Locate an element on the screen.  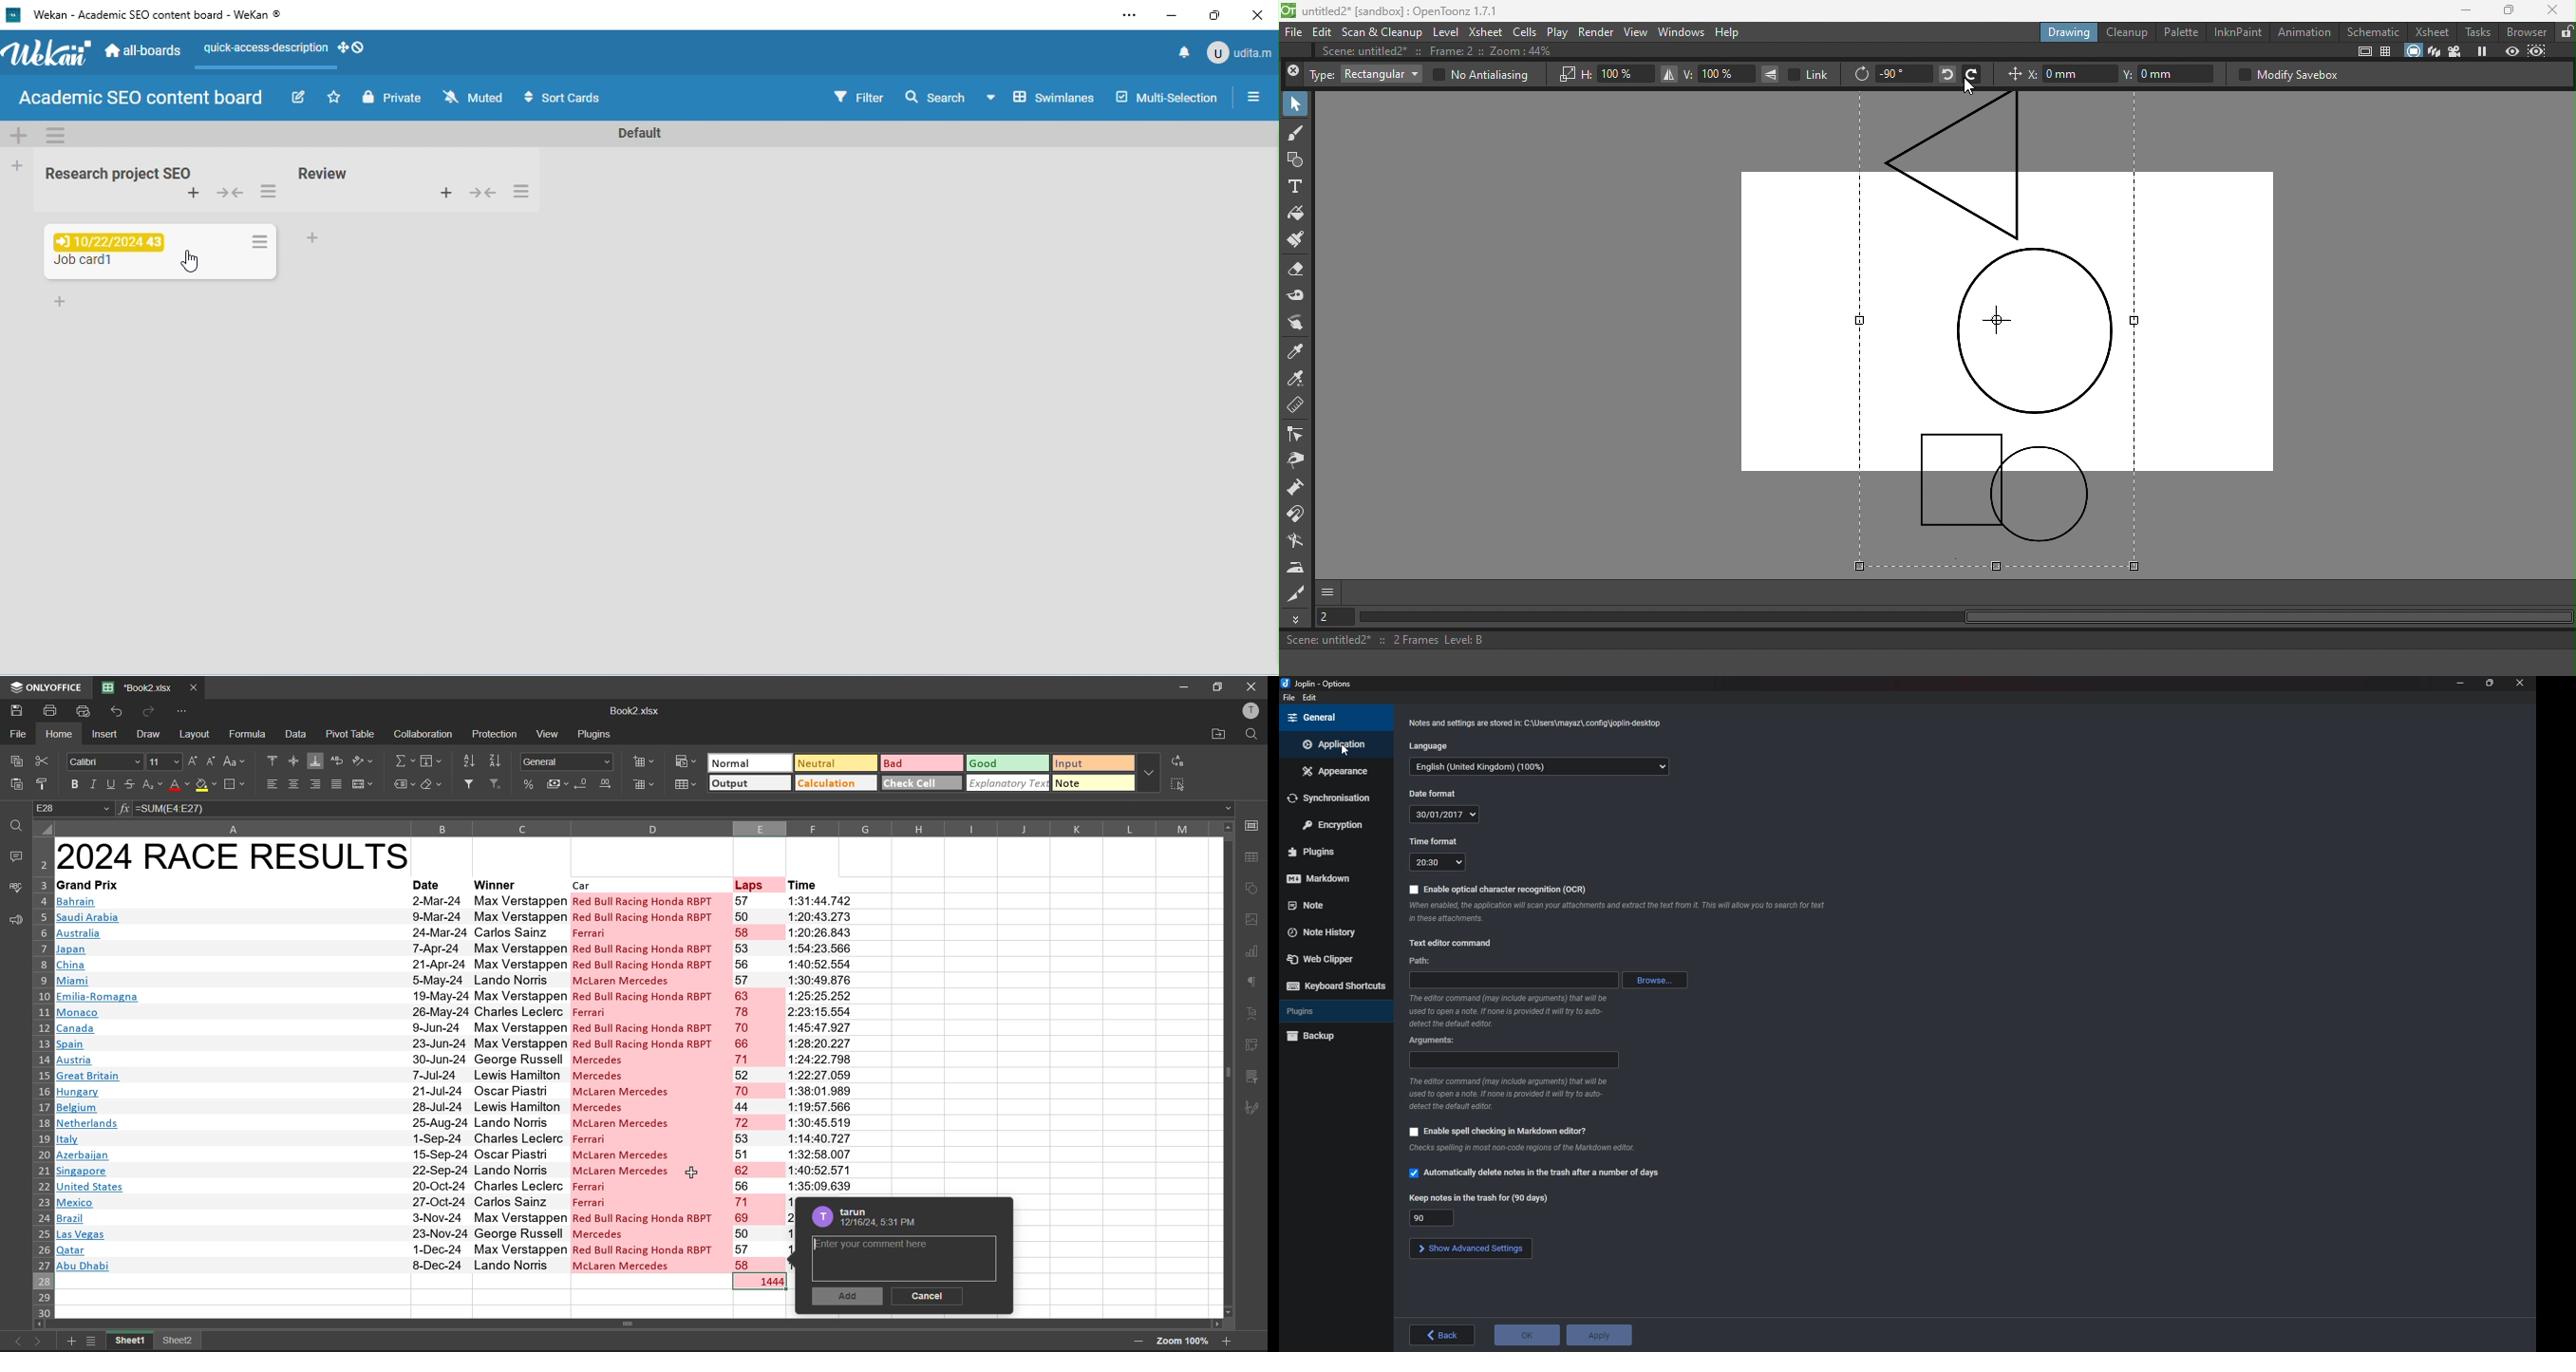
call settings is located at coordinates (1251, 827).